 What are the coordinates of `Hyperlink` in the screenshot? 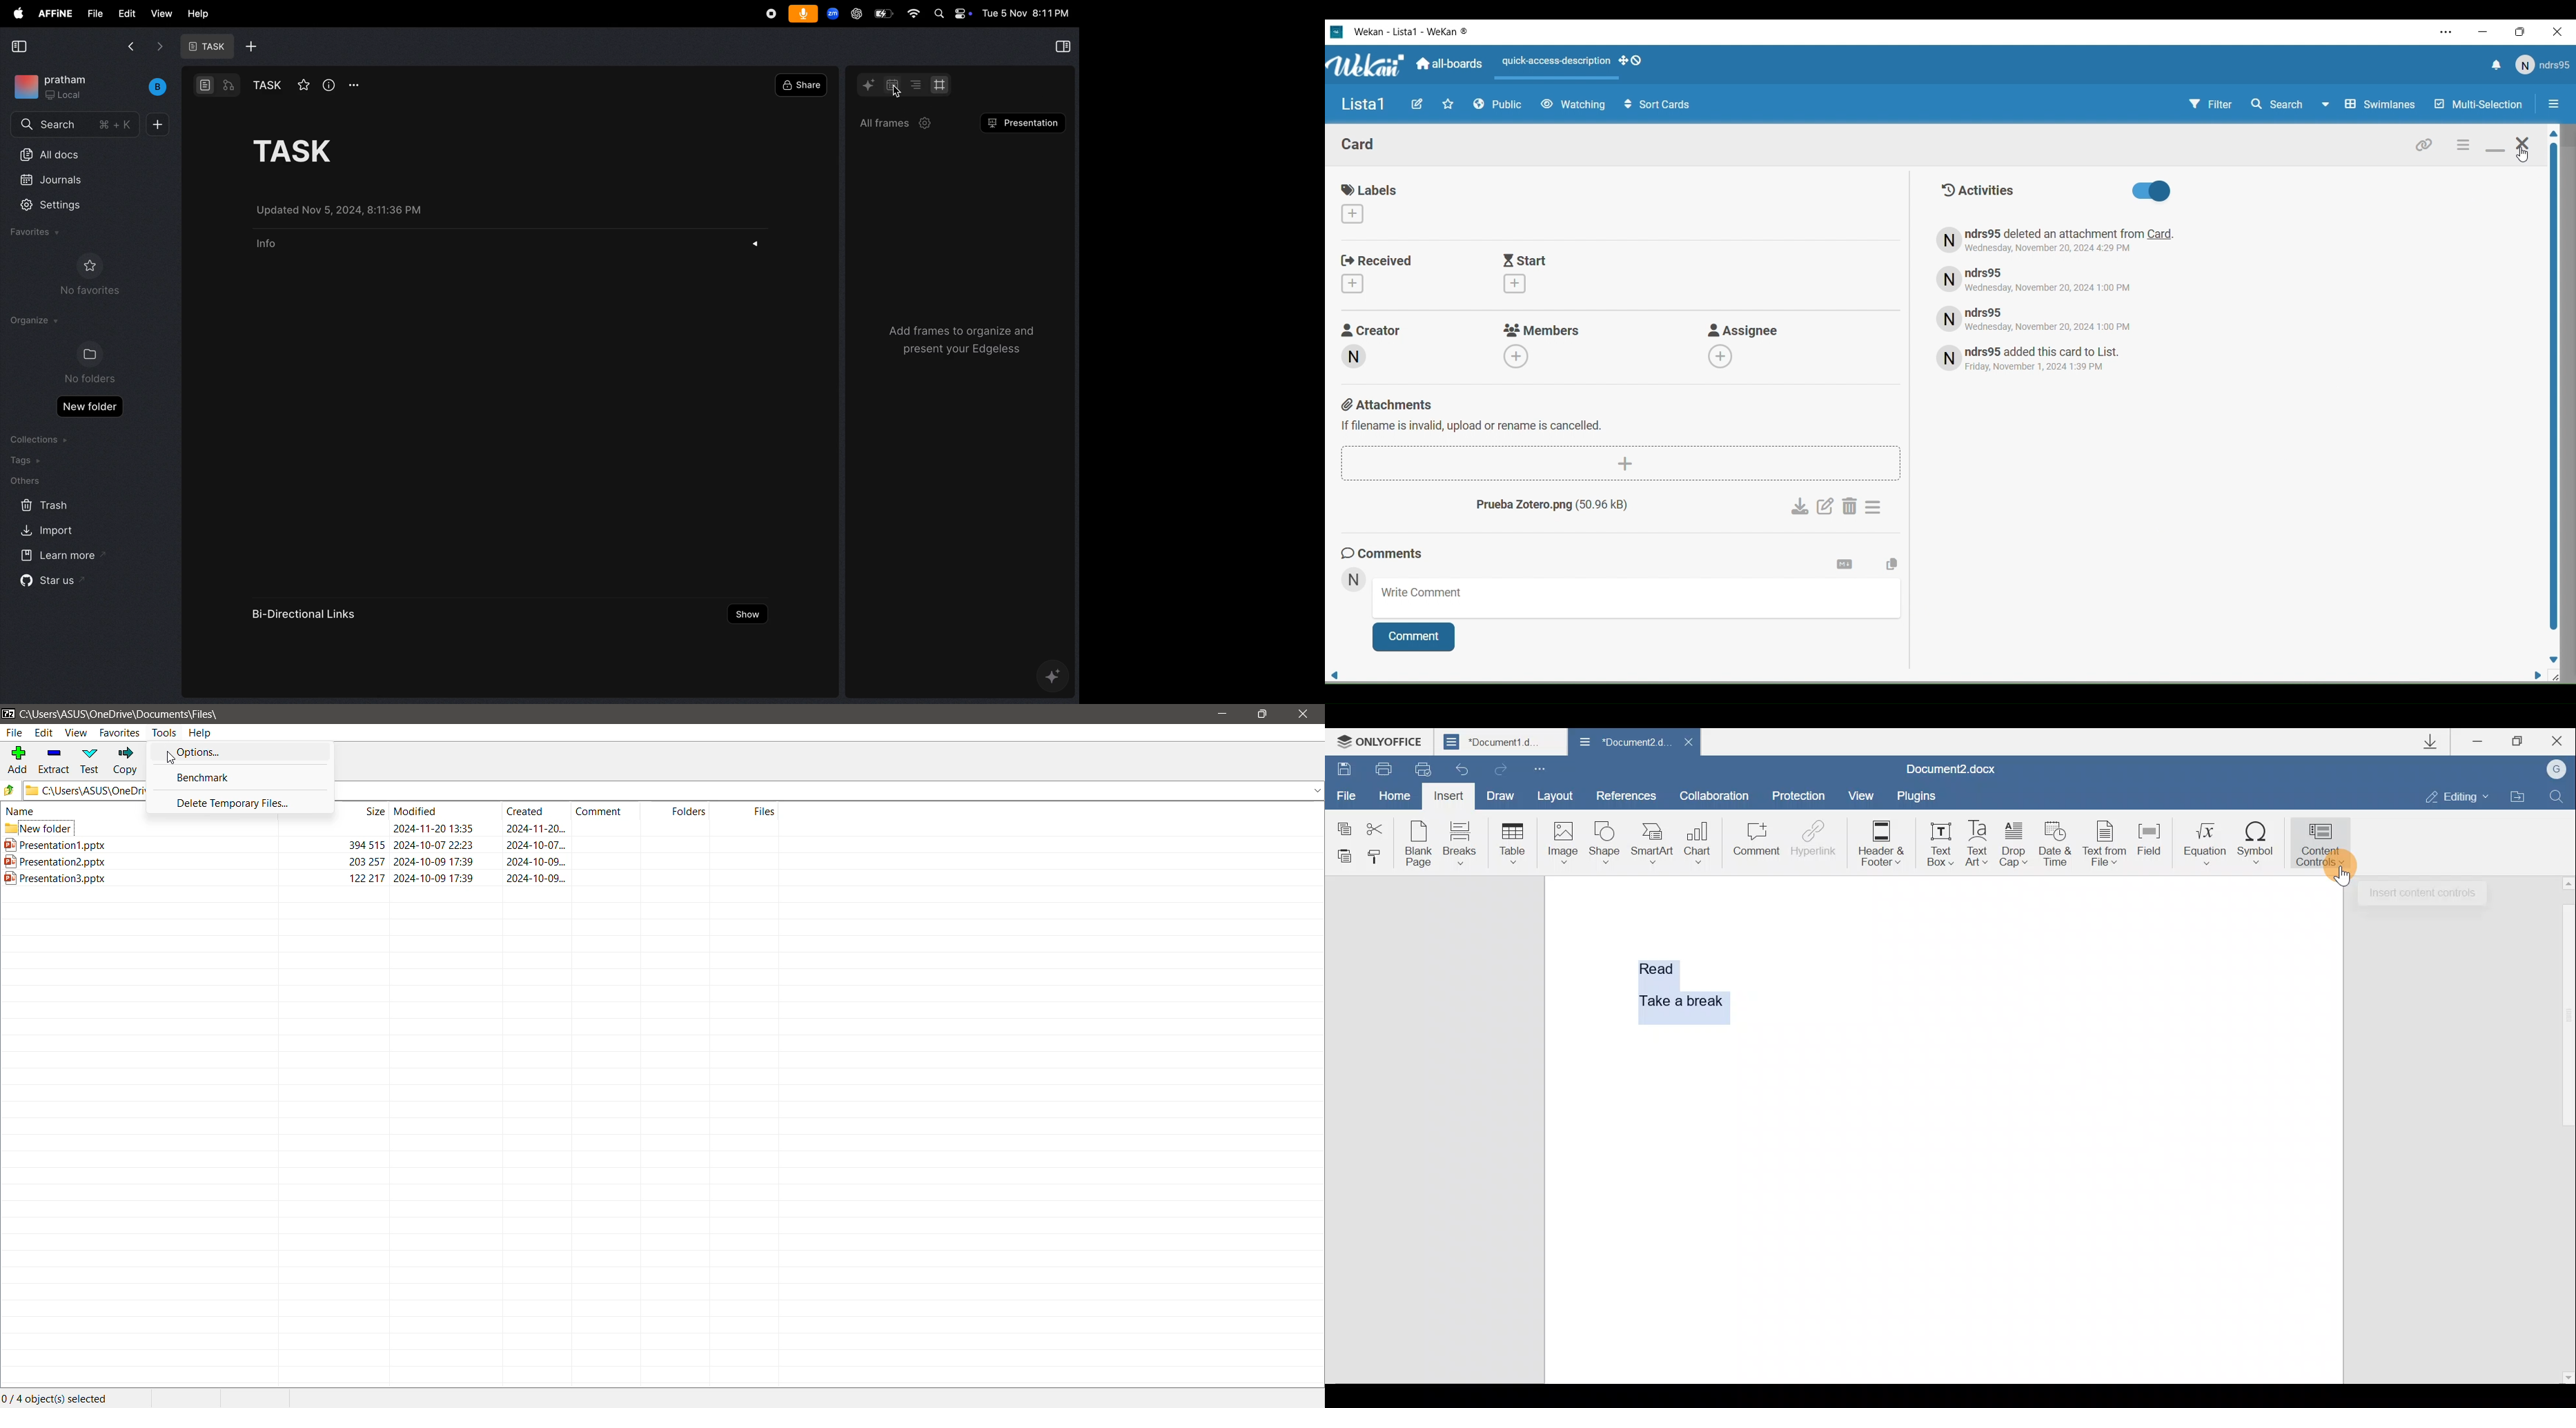 It's located at (1814, 838).